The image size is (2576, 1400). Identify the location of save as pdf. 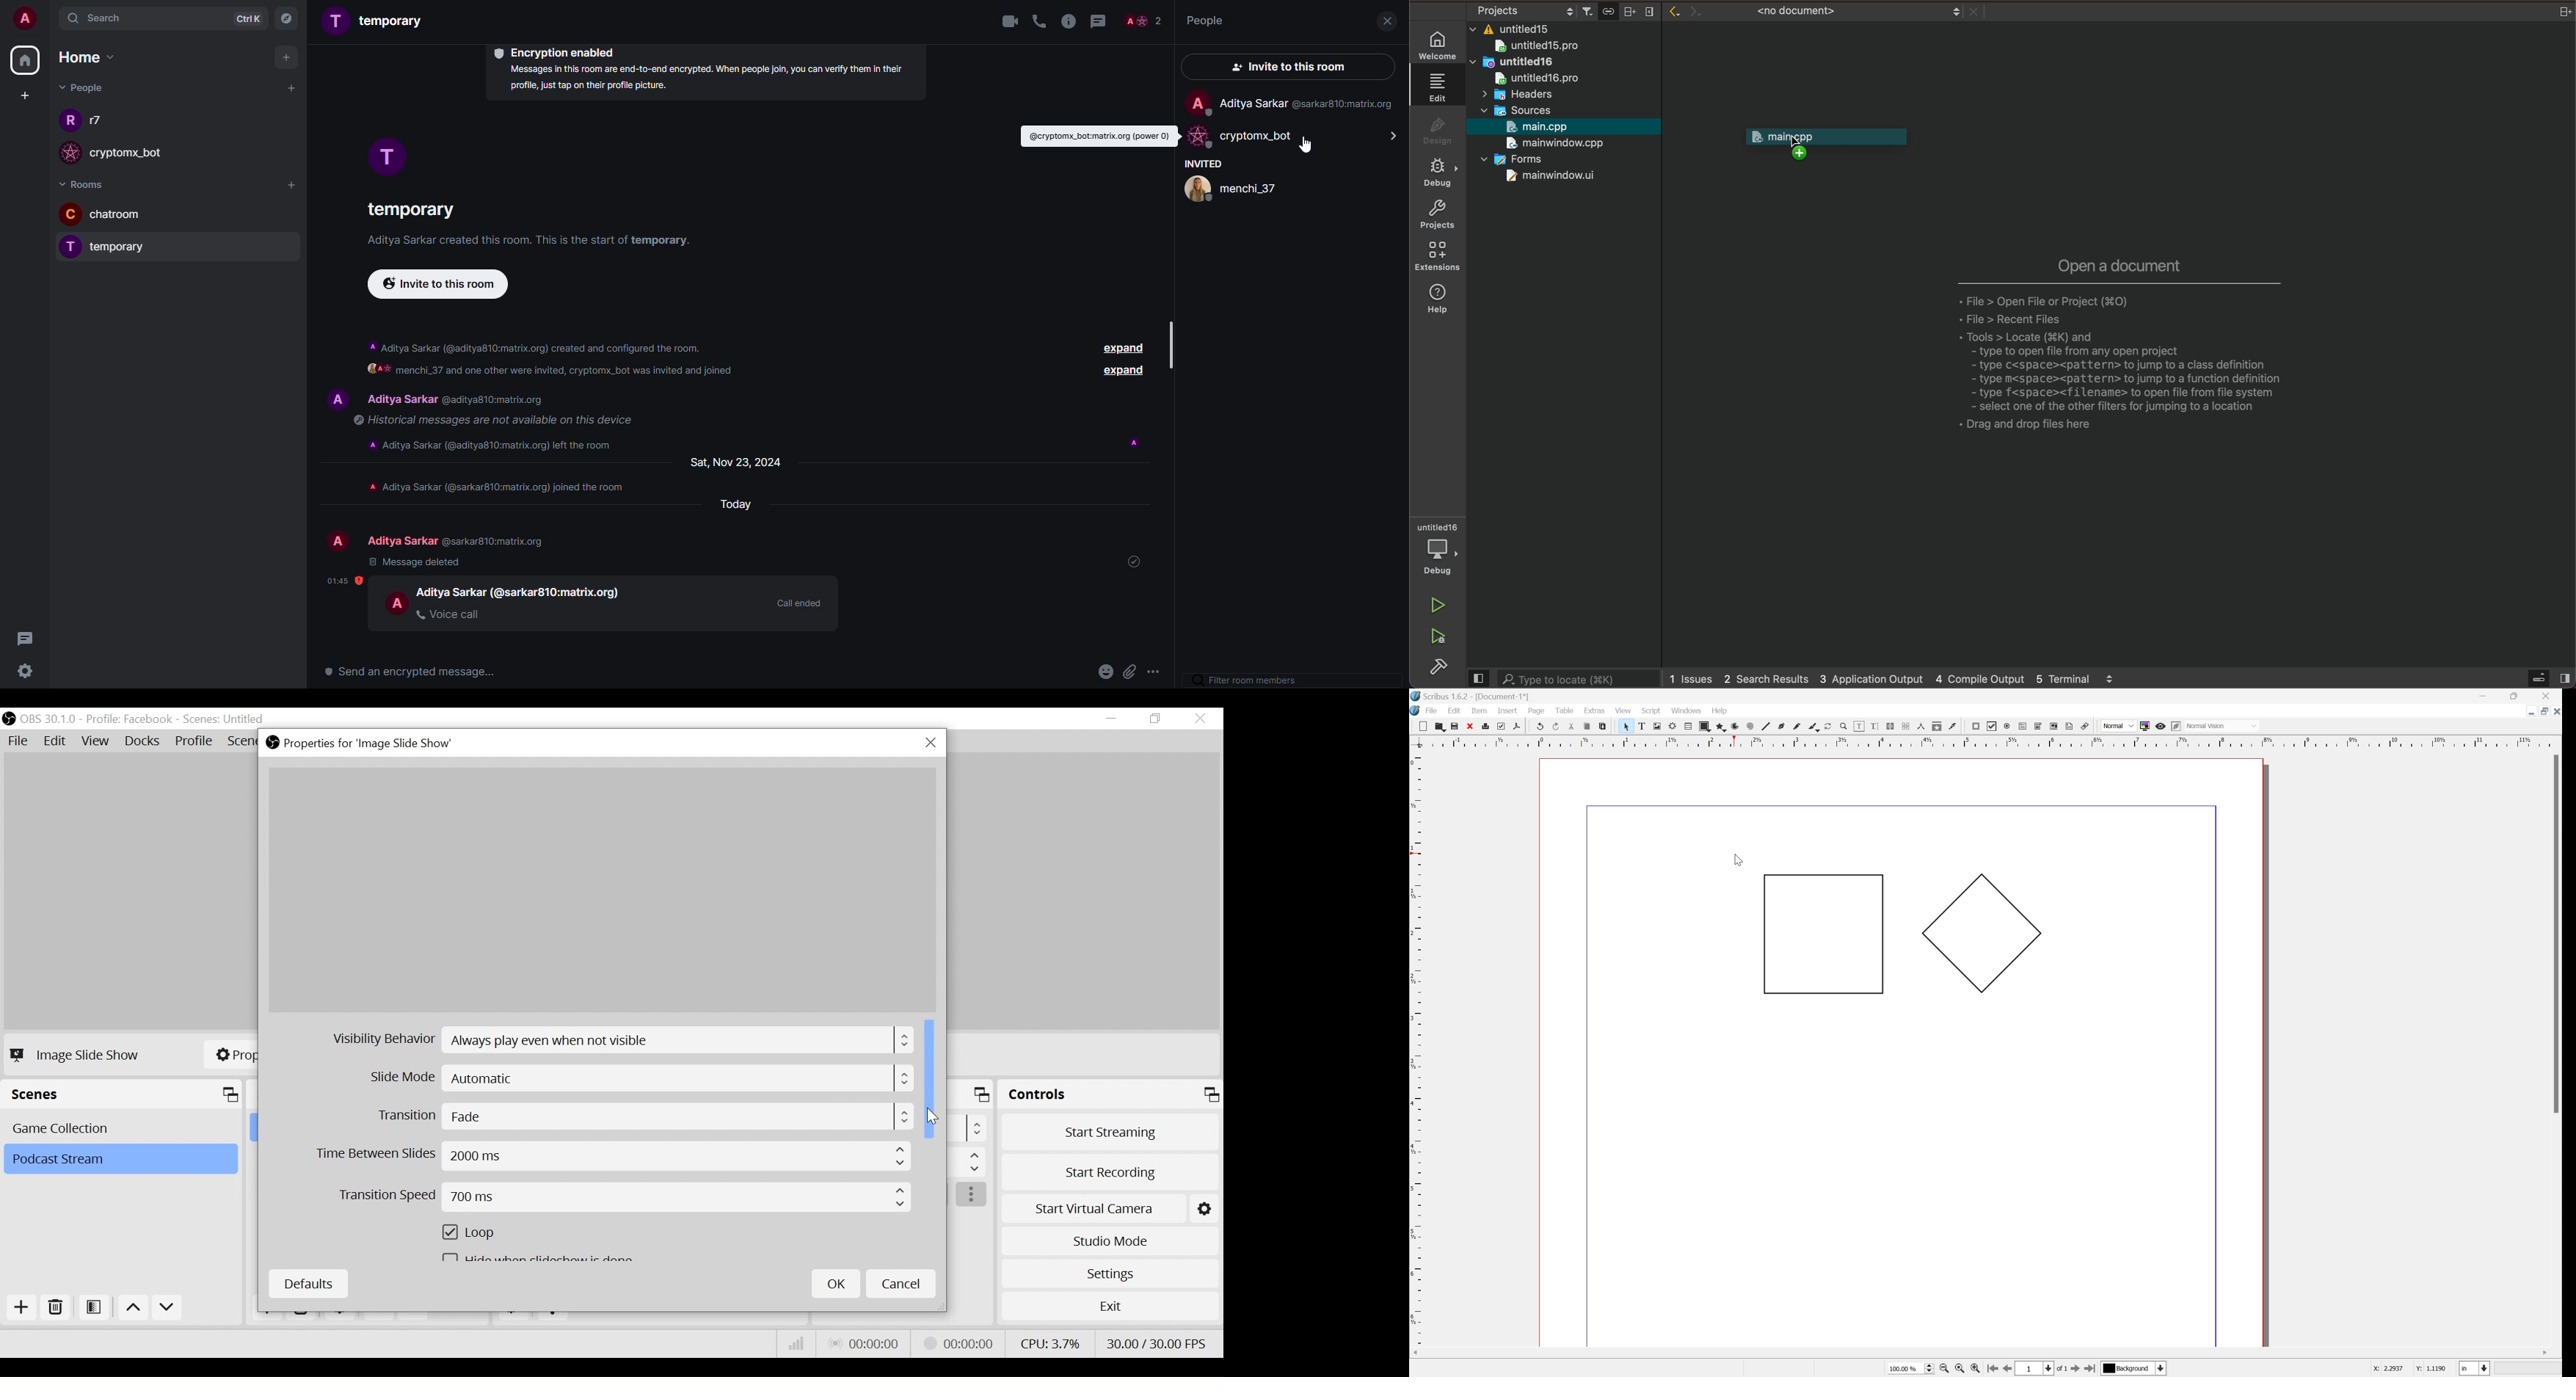
(1519, 725).